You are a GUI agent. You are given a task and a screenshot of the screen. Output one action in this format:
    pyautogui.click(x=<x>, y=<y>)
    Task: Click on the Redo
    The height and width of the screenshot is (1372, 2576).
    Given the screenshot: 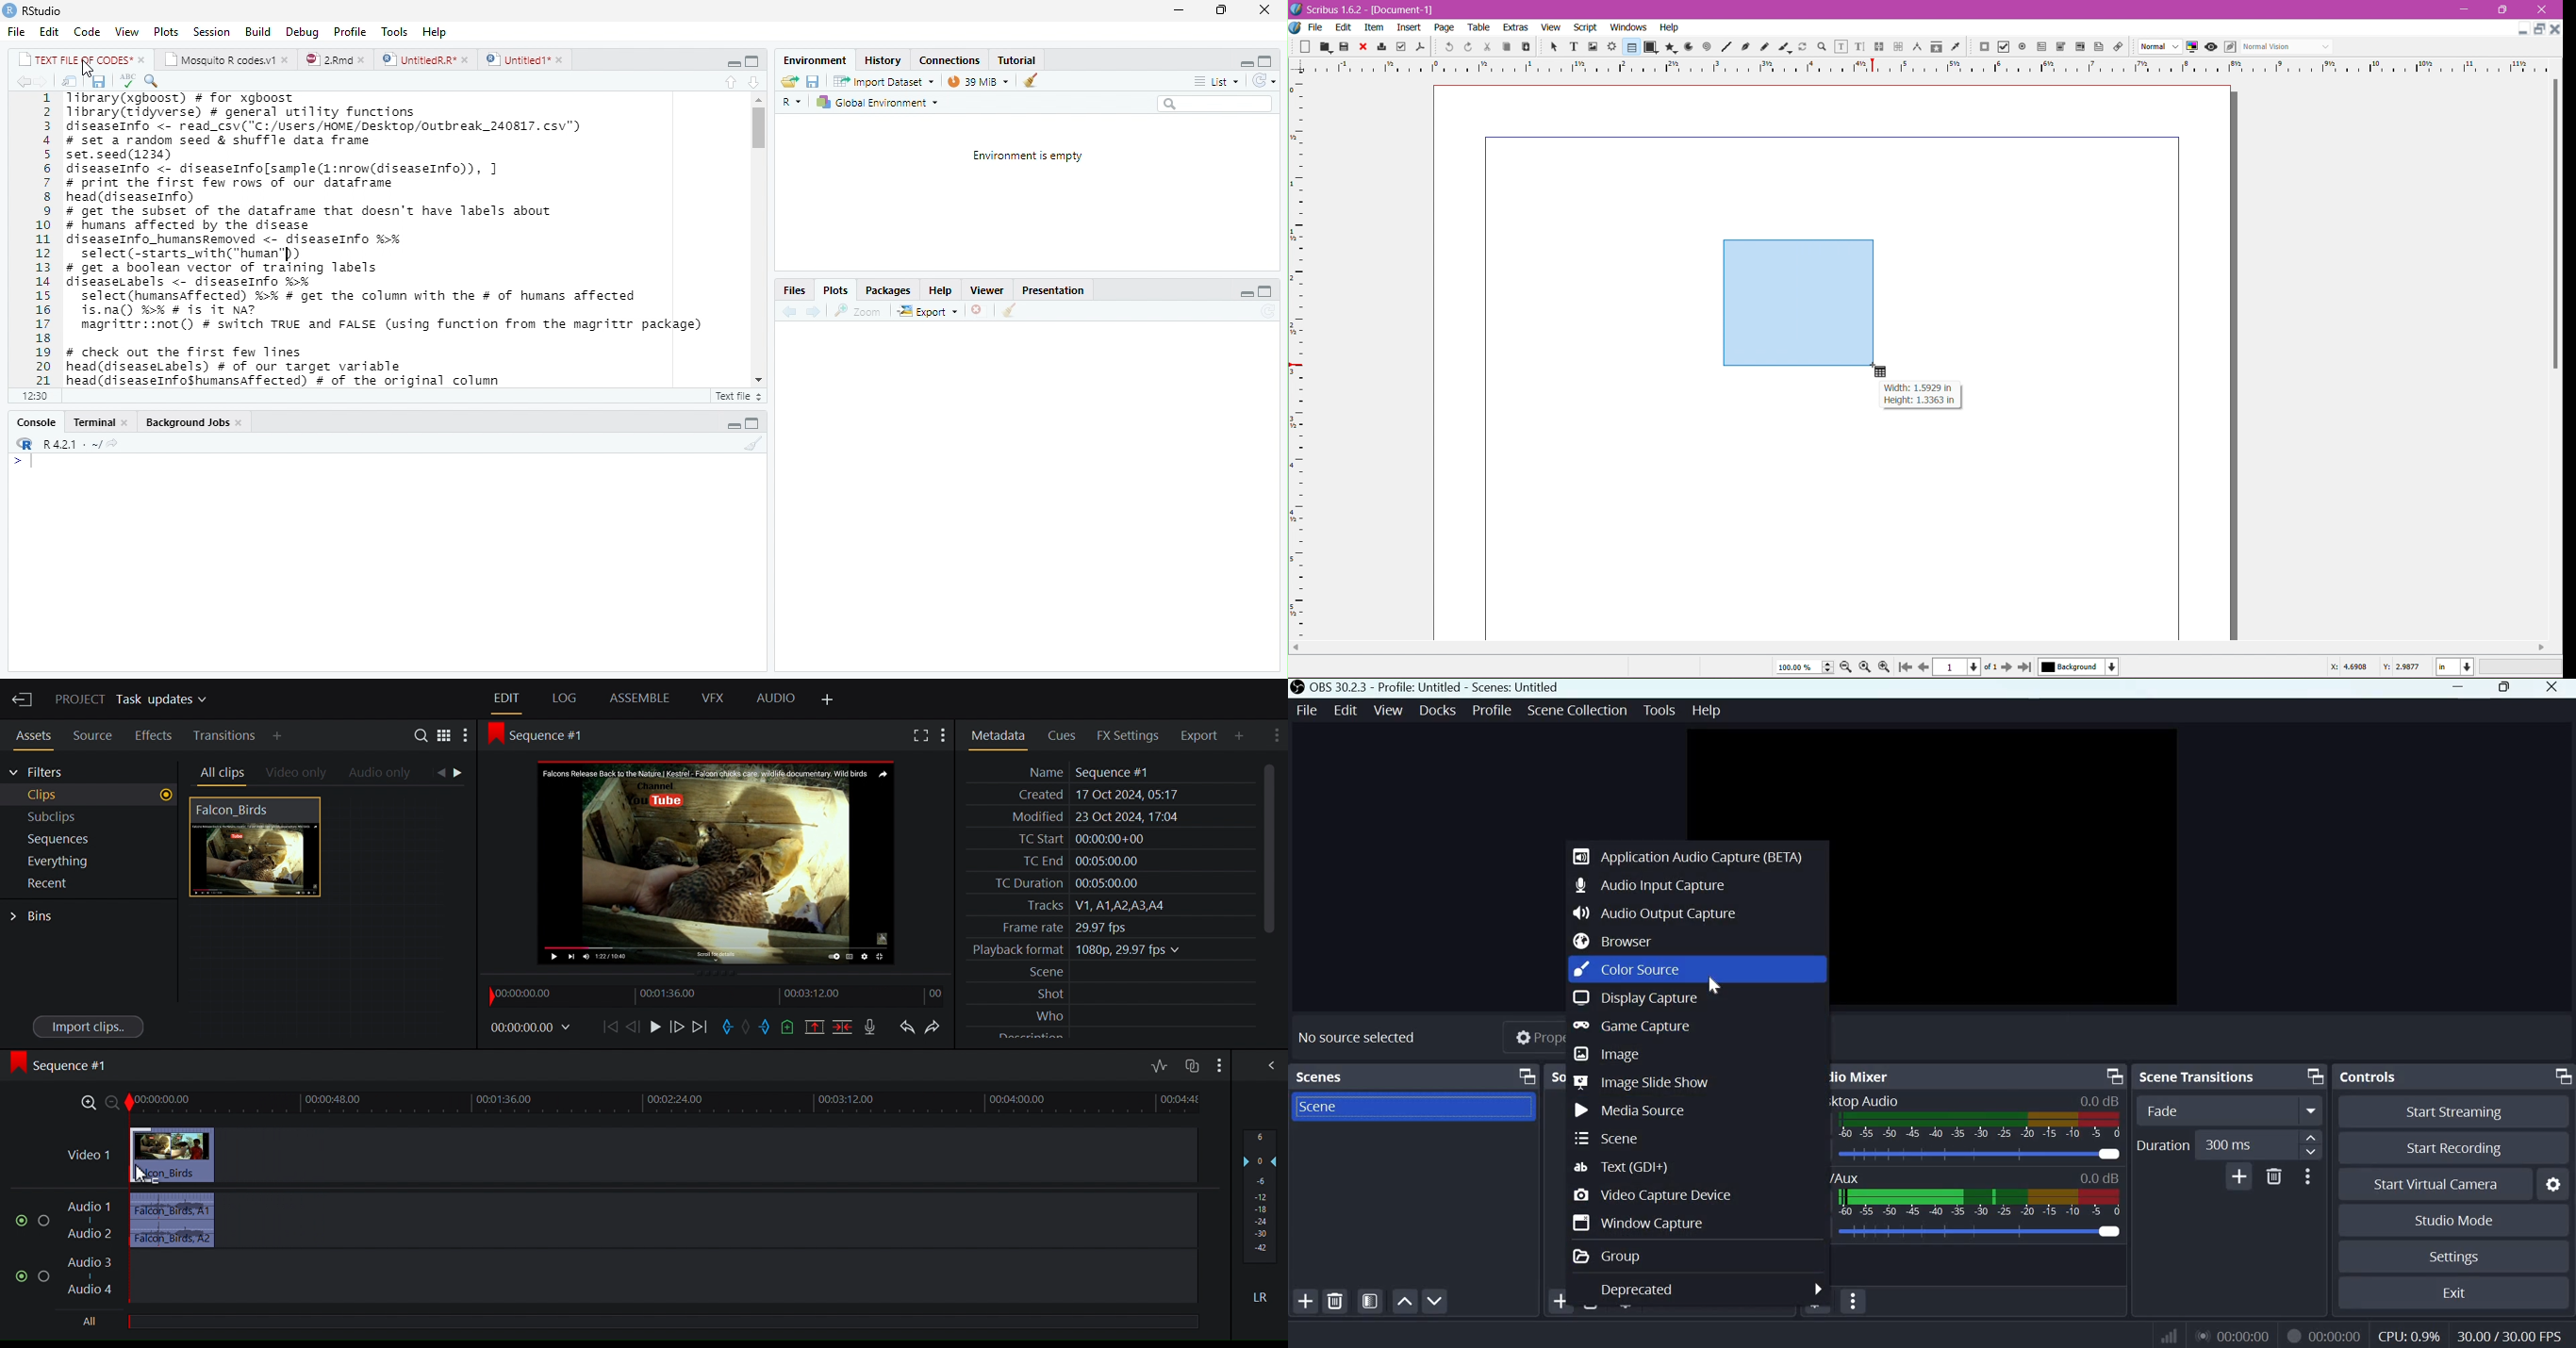 What is the action you would take?
    pyautogui.click(x=1466, y=46)
    